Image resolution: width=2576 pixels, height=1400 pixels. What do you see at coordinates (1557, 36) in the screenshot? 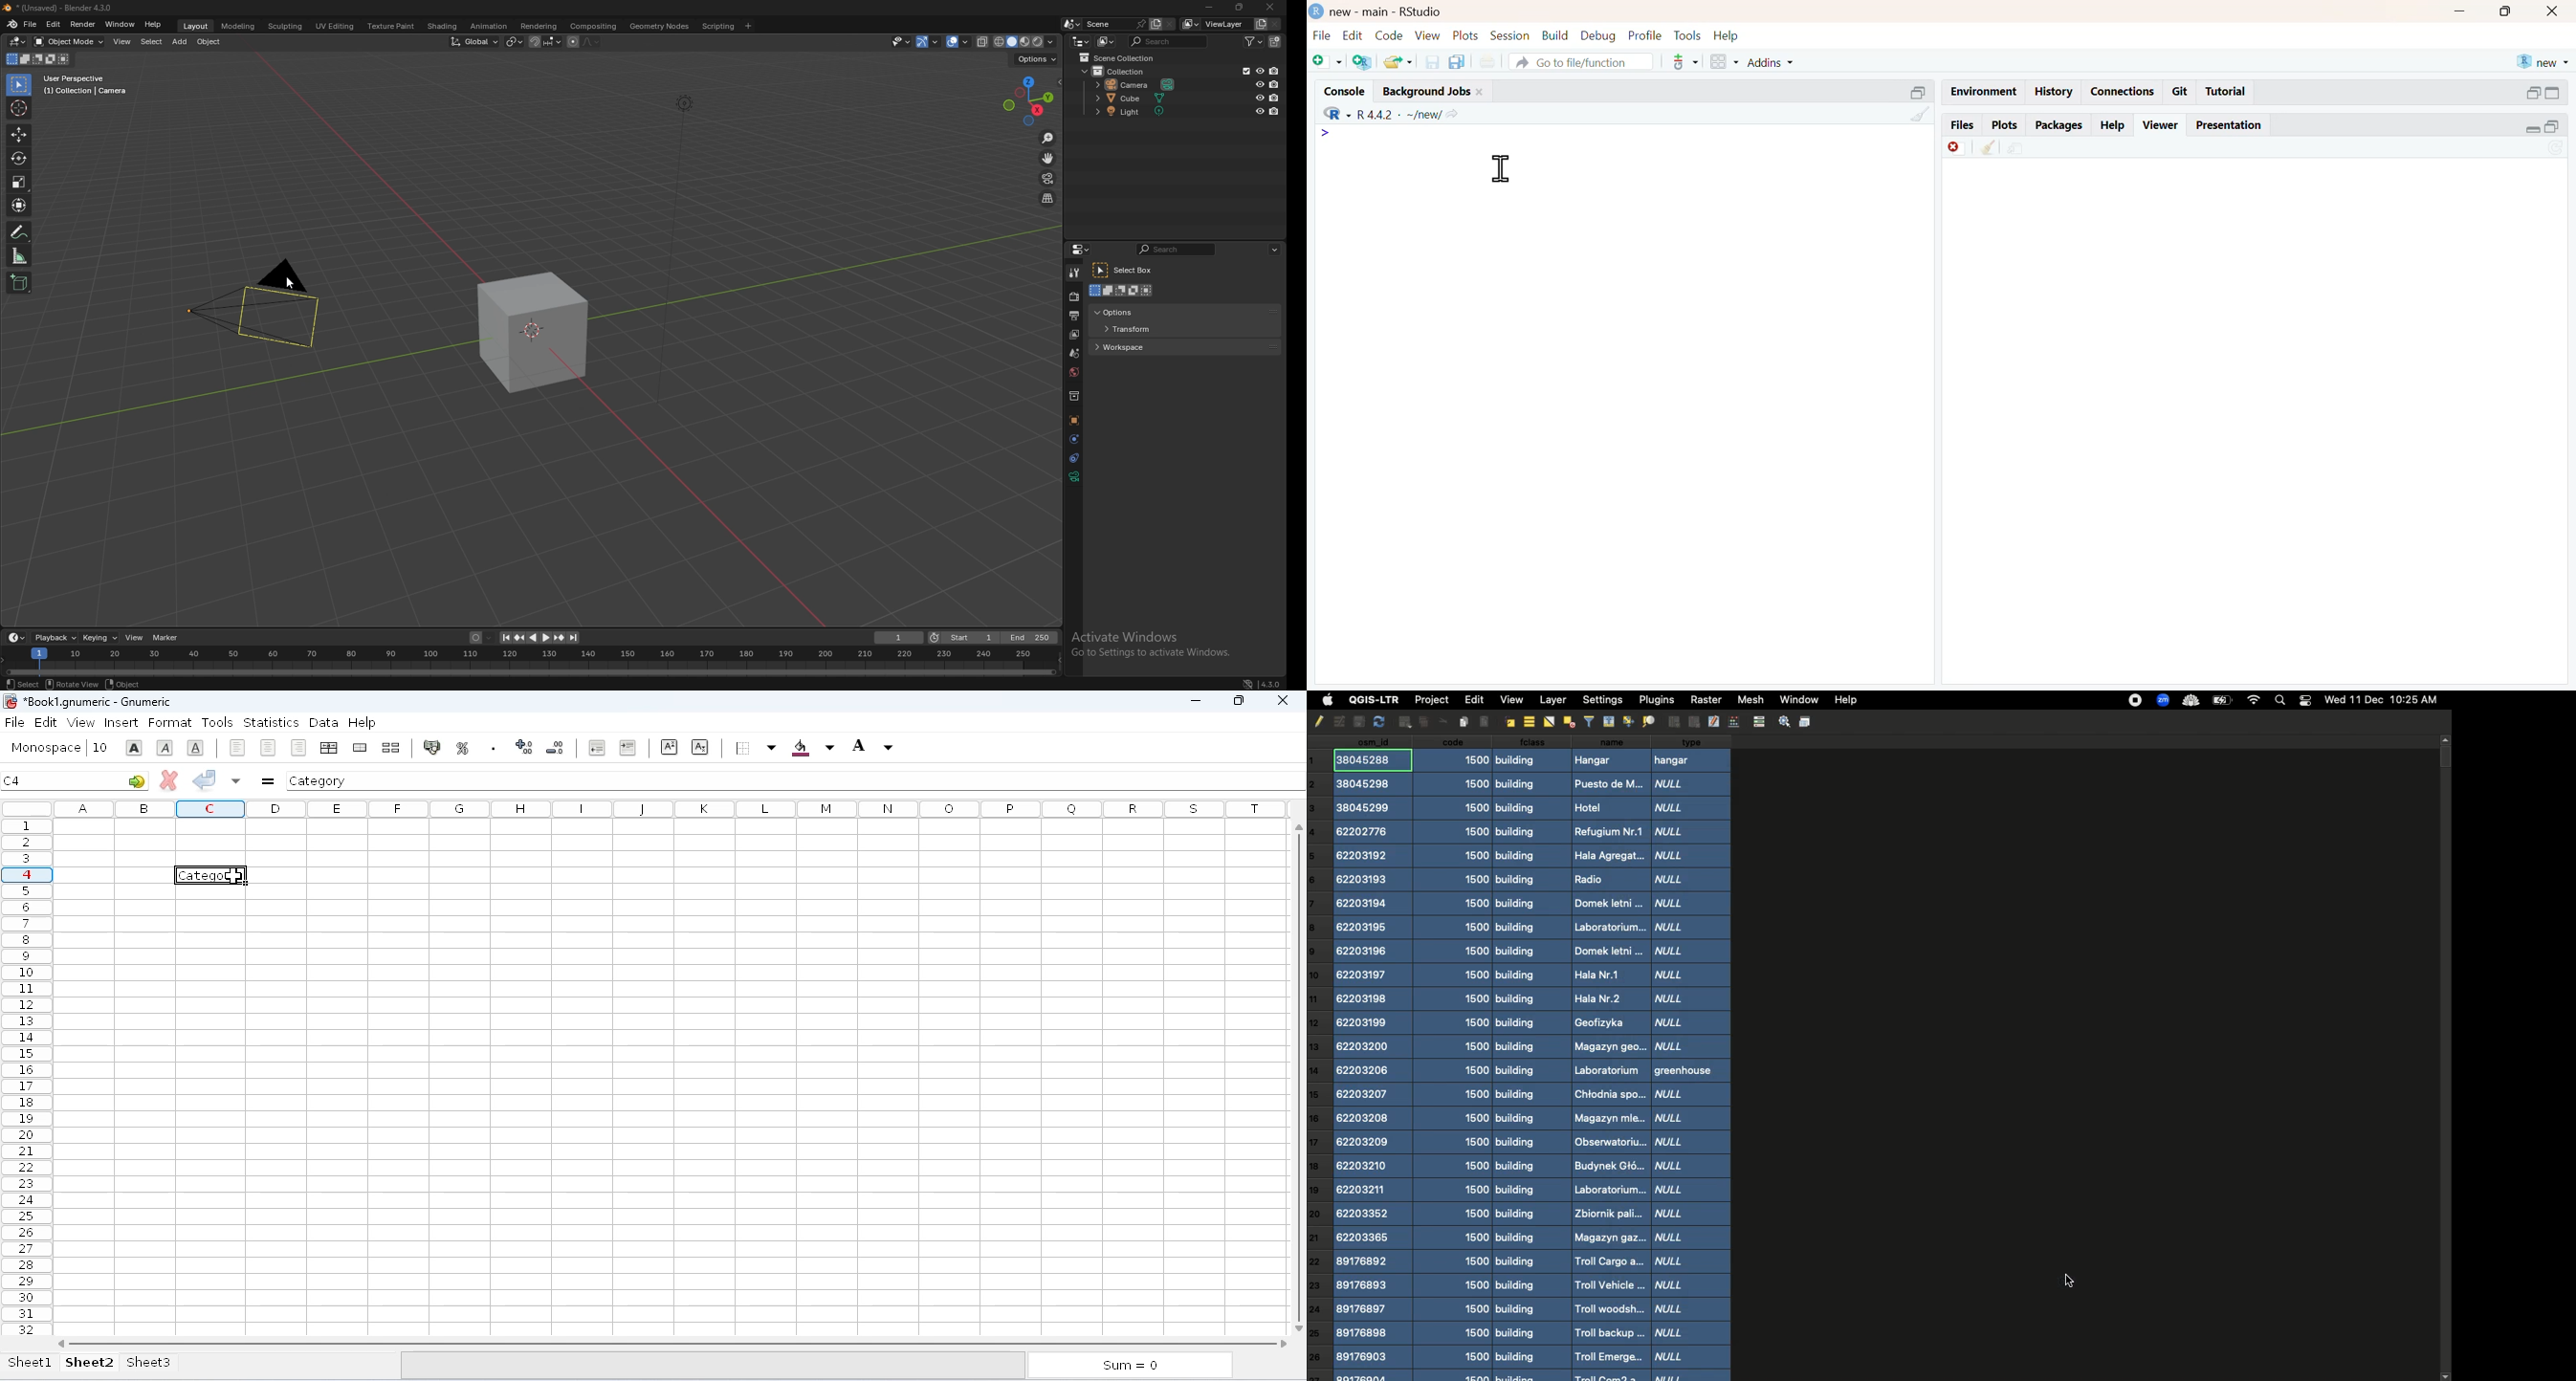
I see `build` at bounding box center [1557, 36].